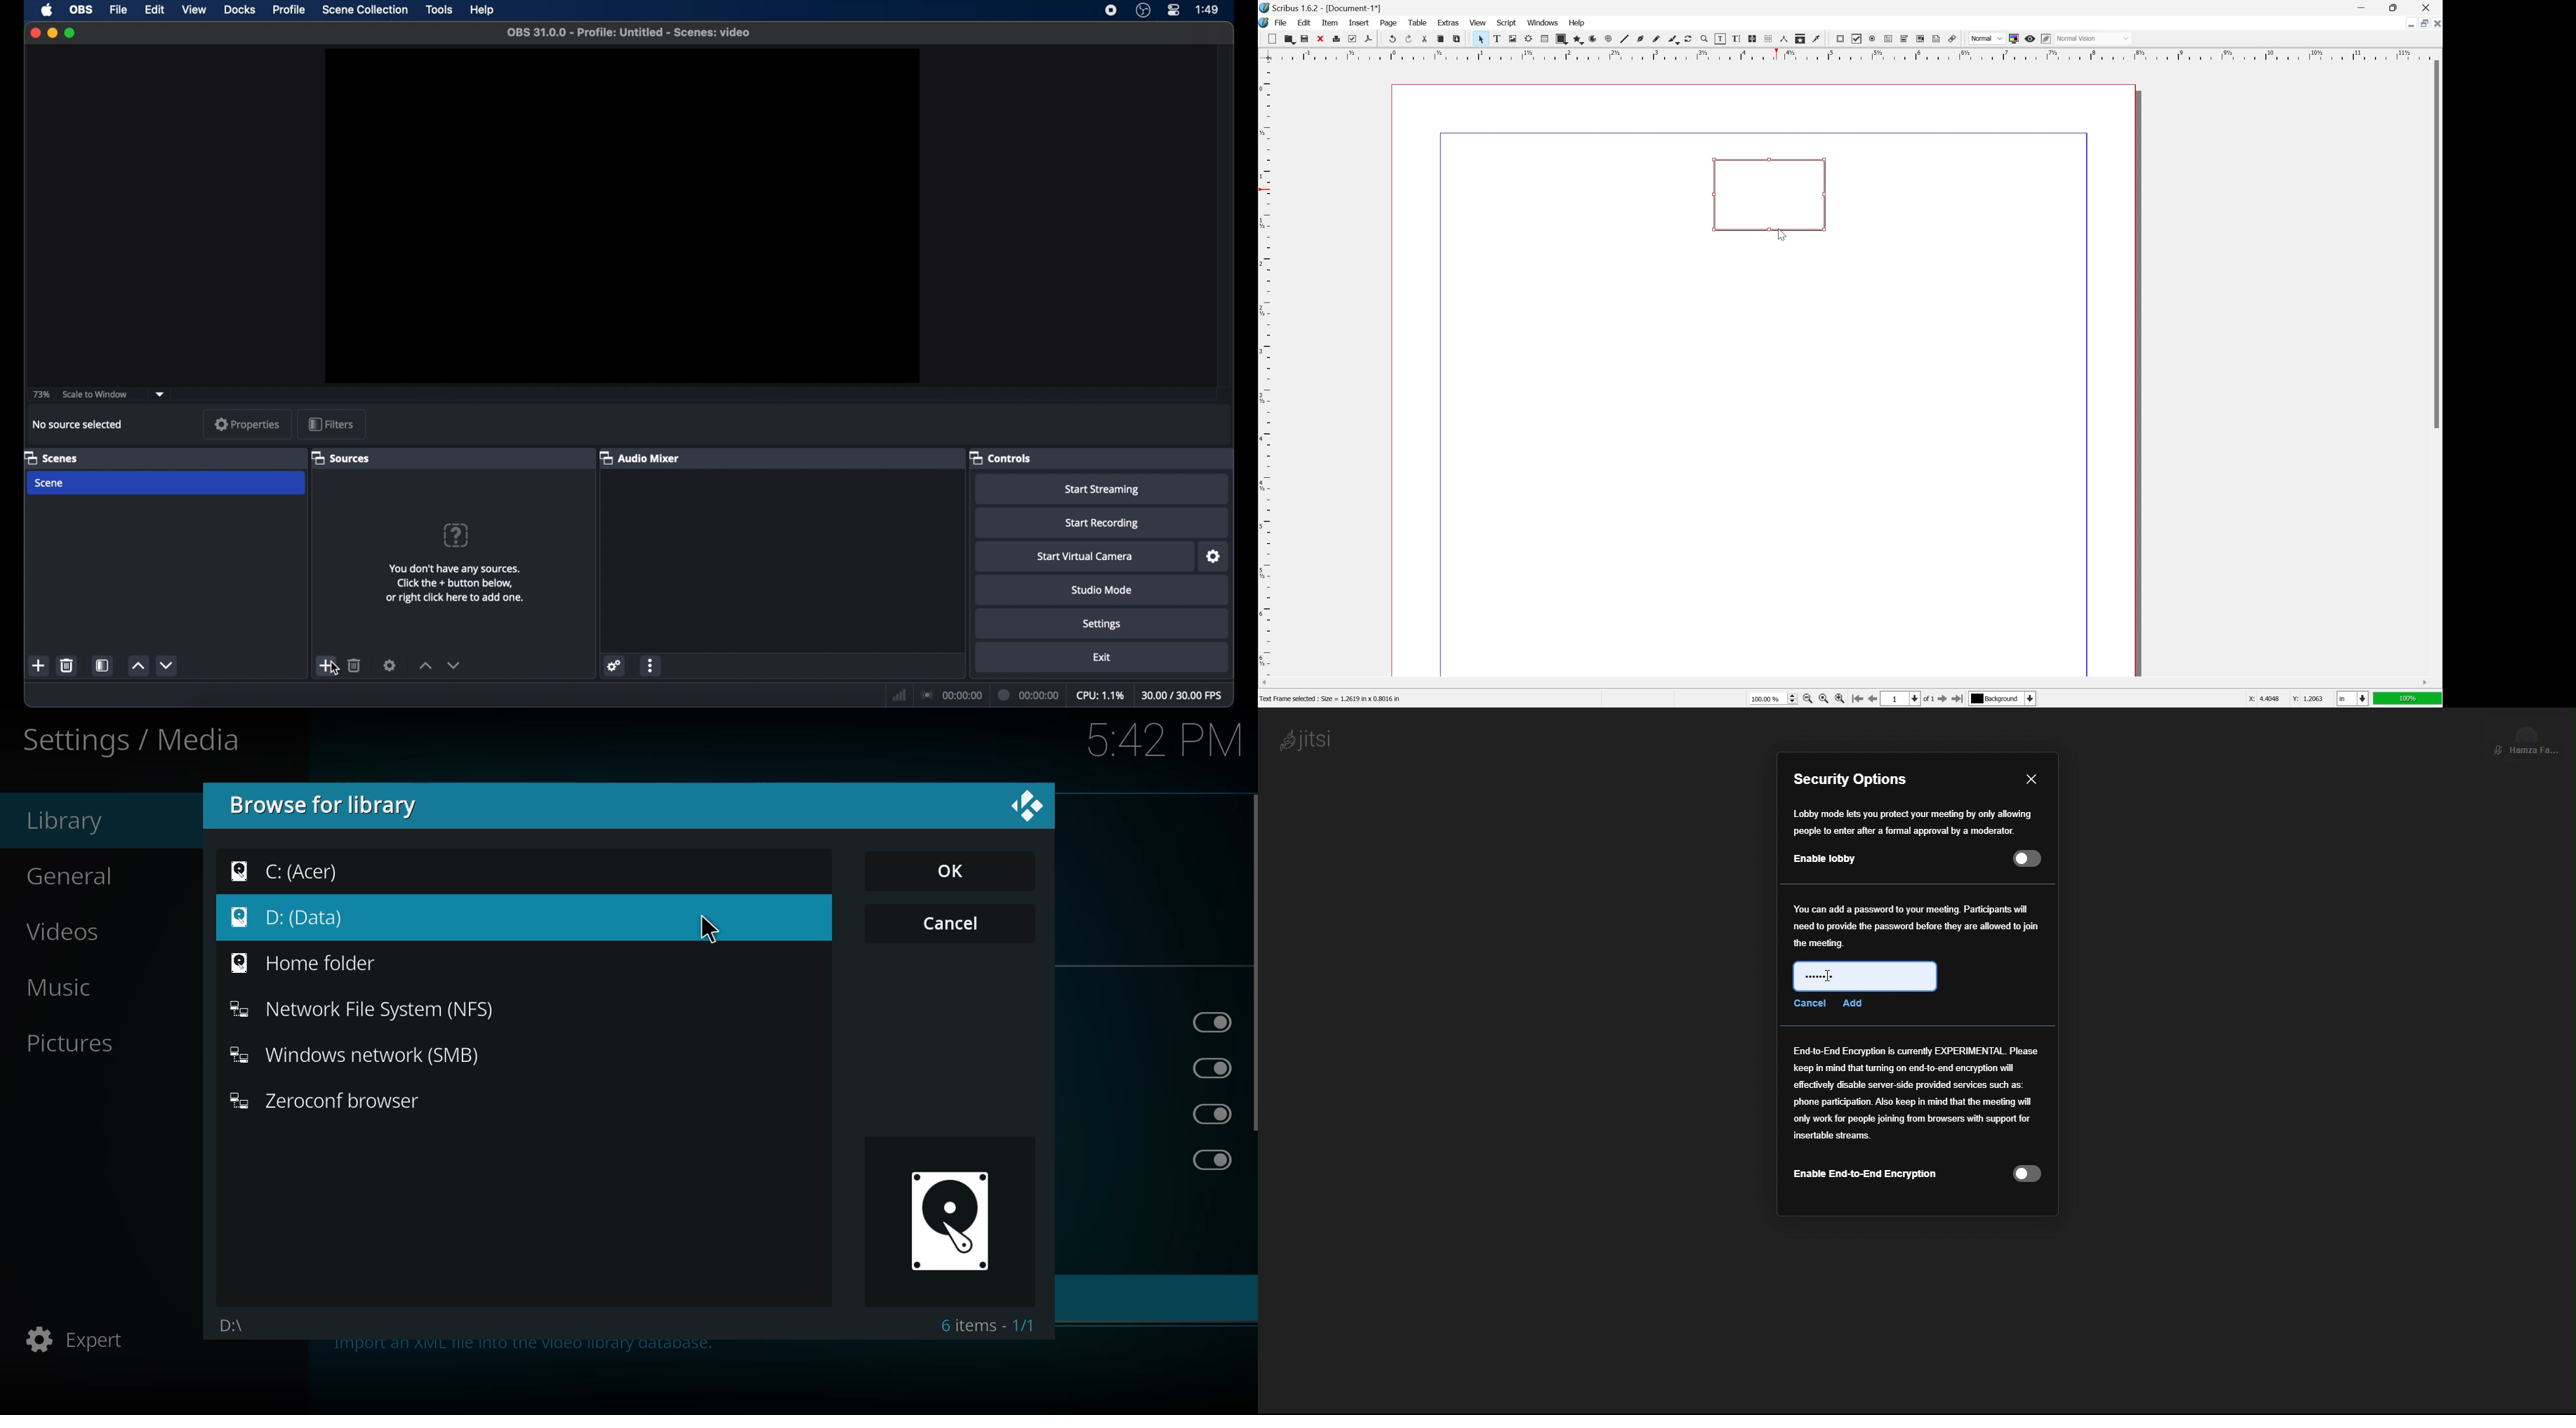 This screenshot has width=2576, height=1428. What do you see at coordinates (75, 932) in the screenshot?
I see `videos` at bounding box center [75, 932].